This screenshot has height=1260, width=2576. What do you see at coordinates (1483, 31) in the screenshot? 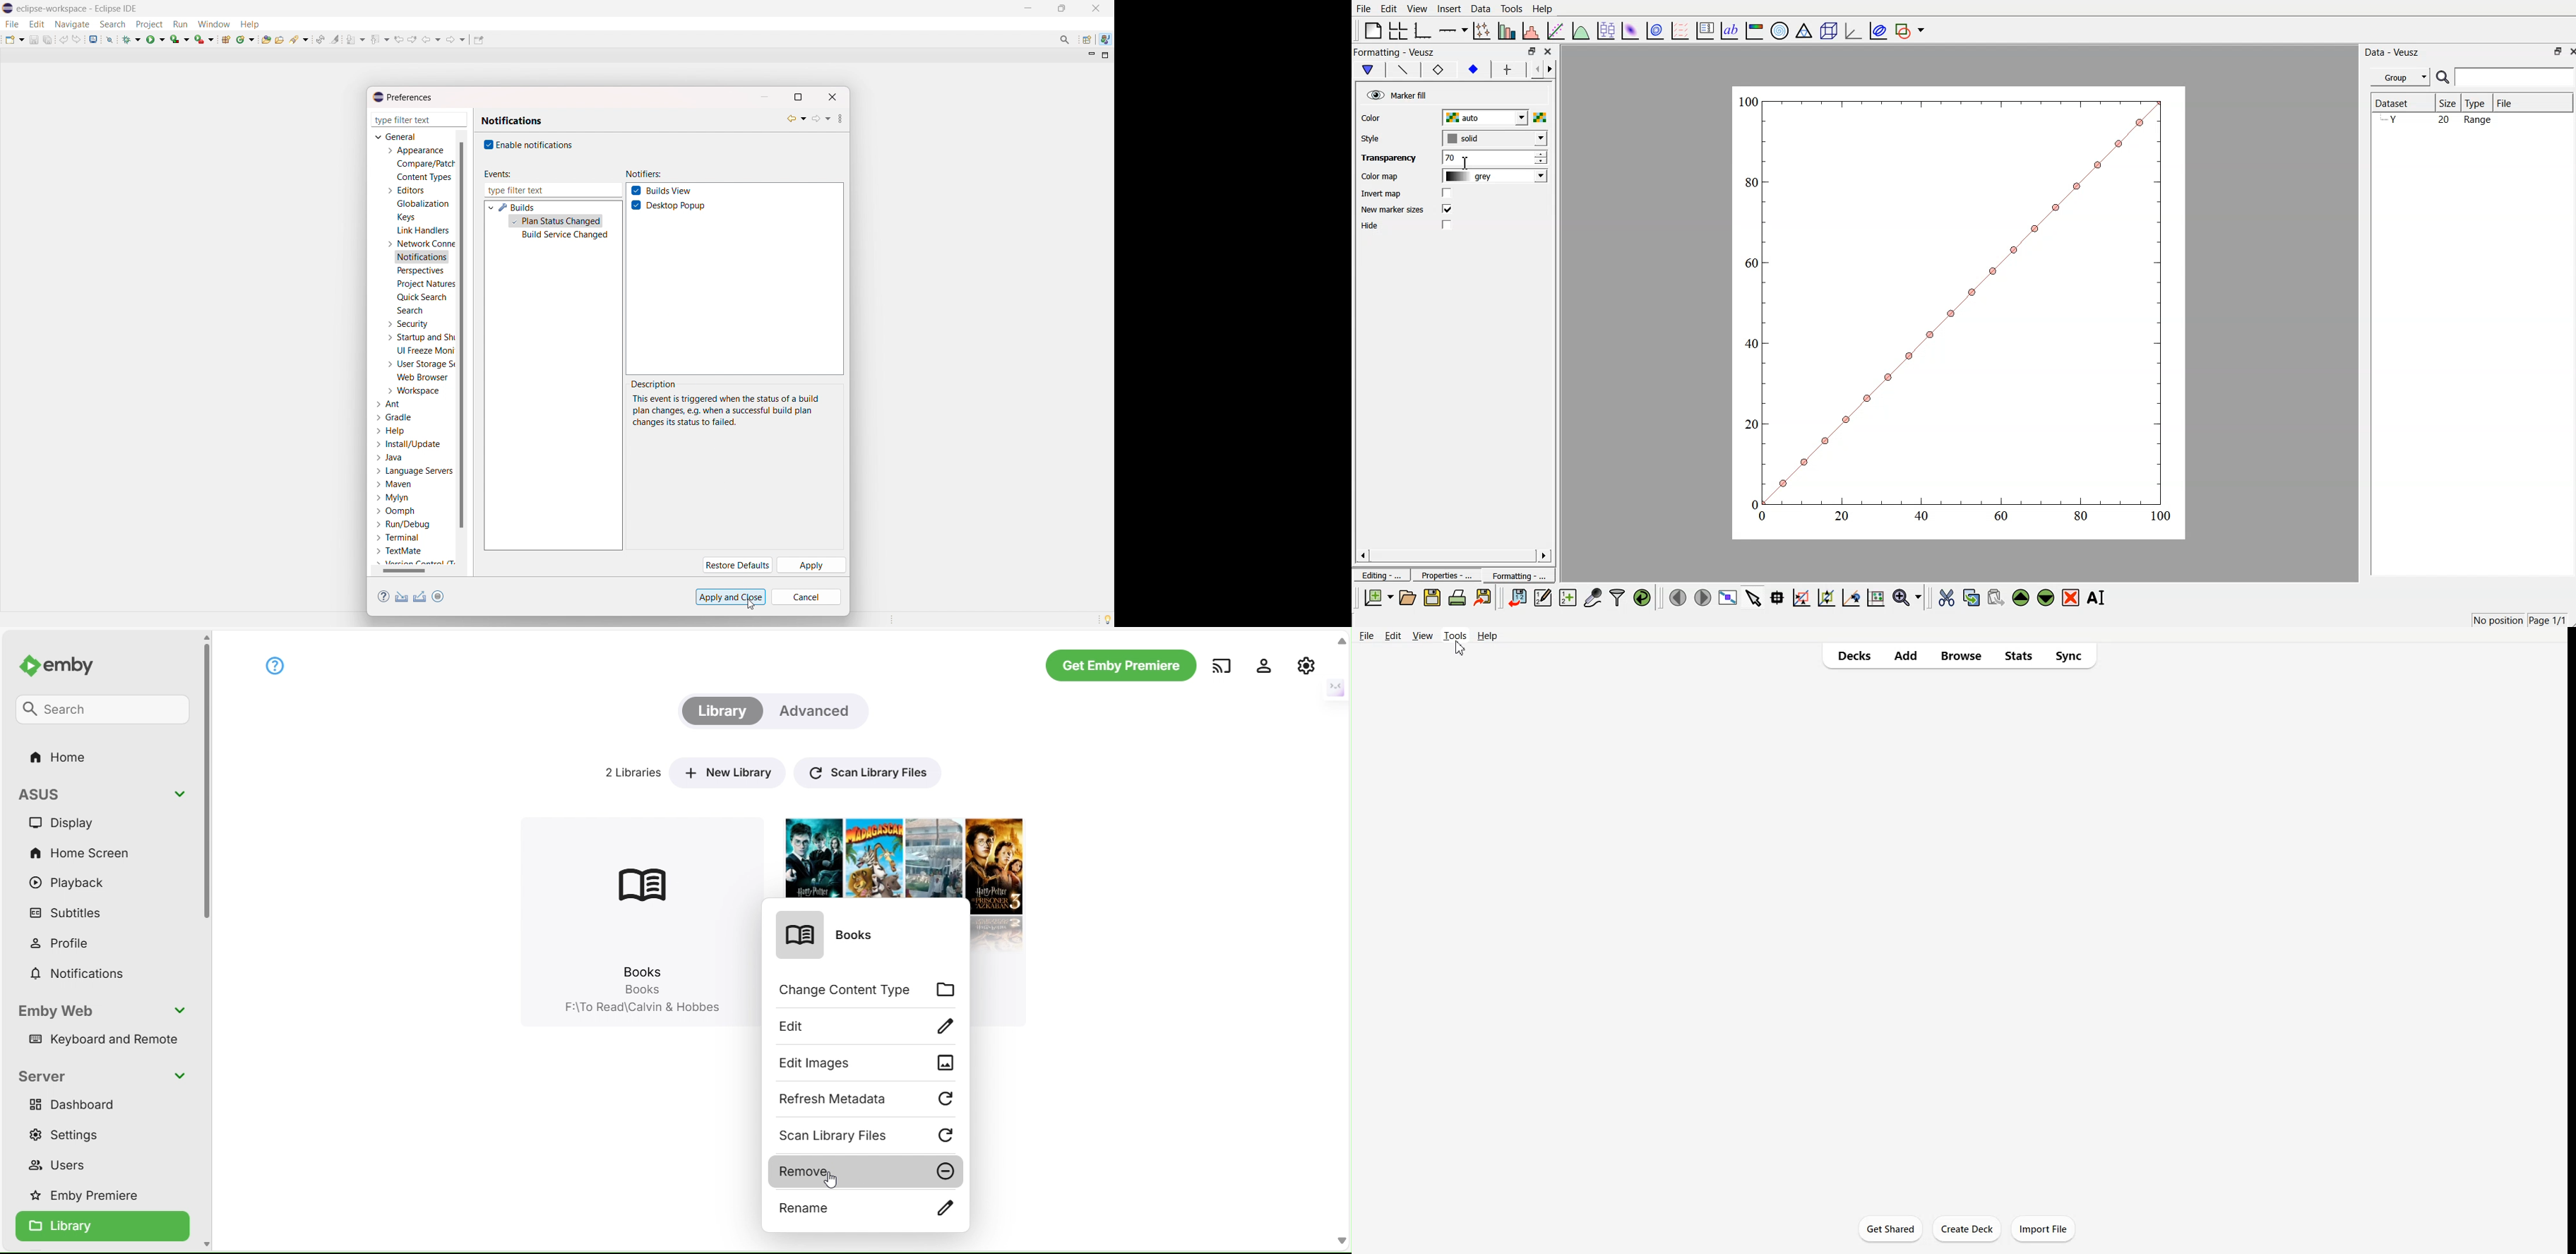
I see `plot points with lines` at bounding box center [1483, 31].